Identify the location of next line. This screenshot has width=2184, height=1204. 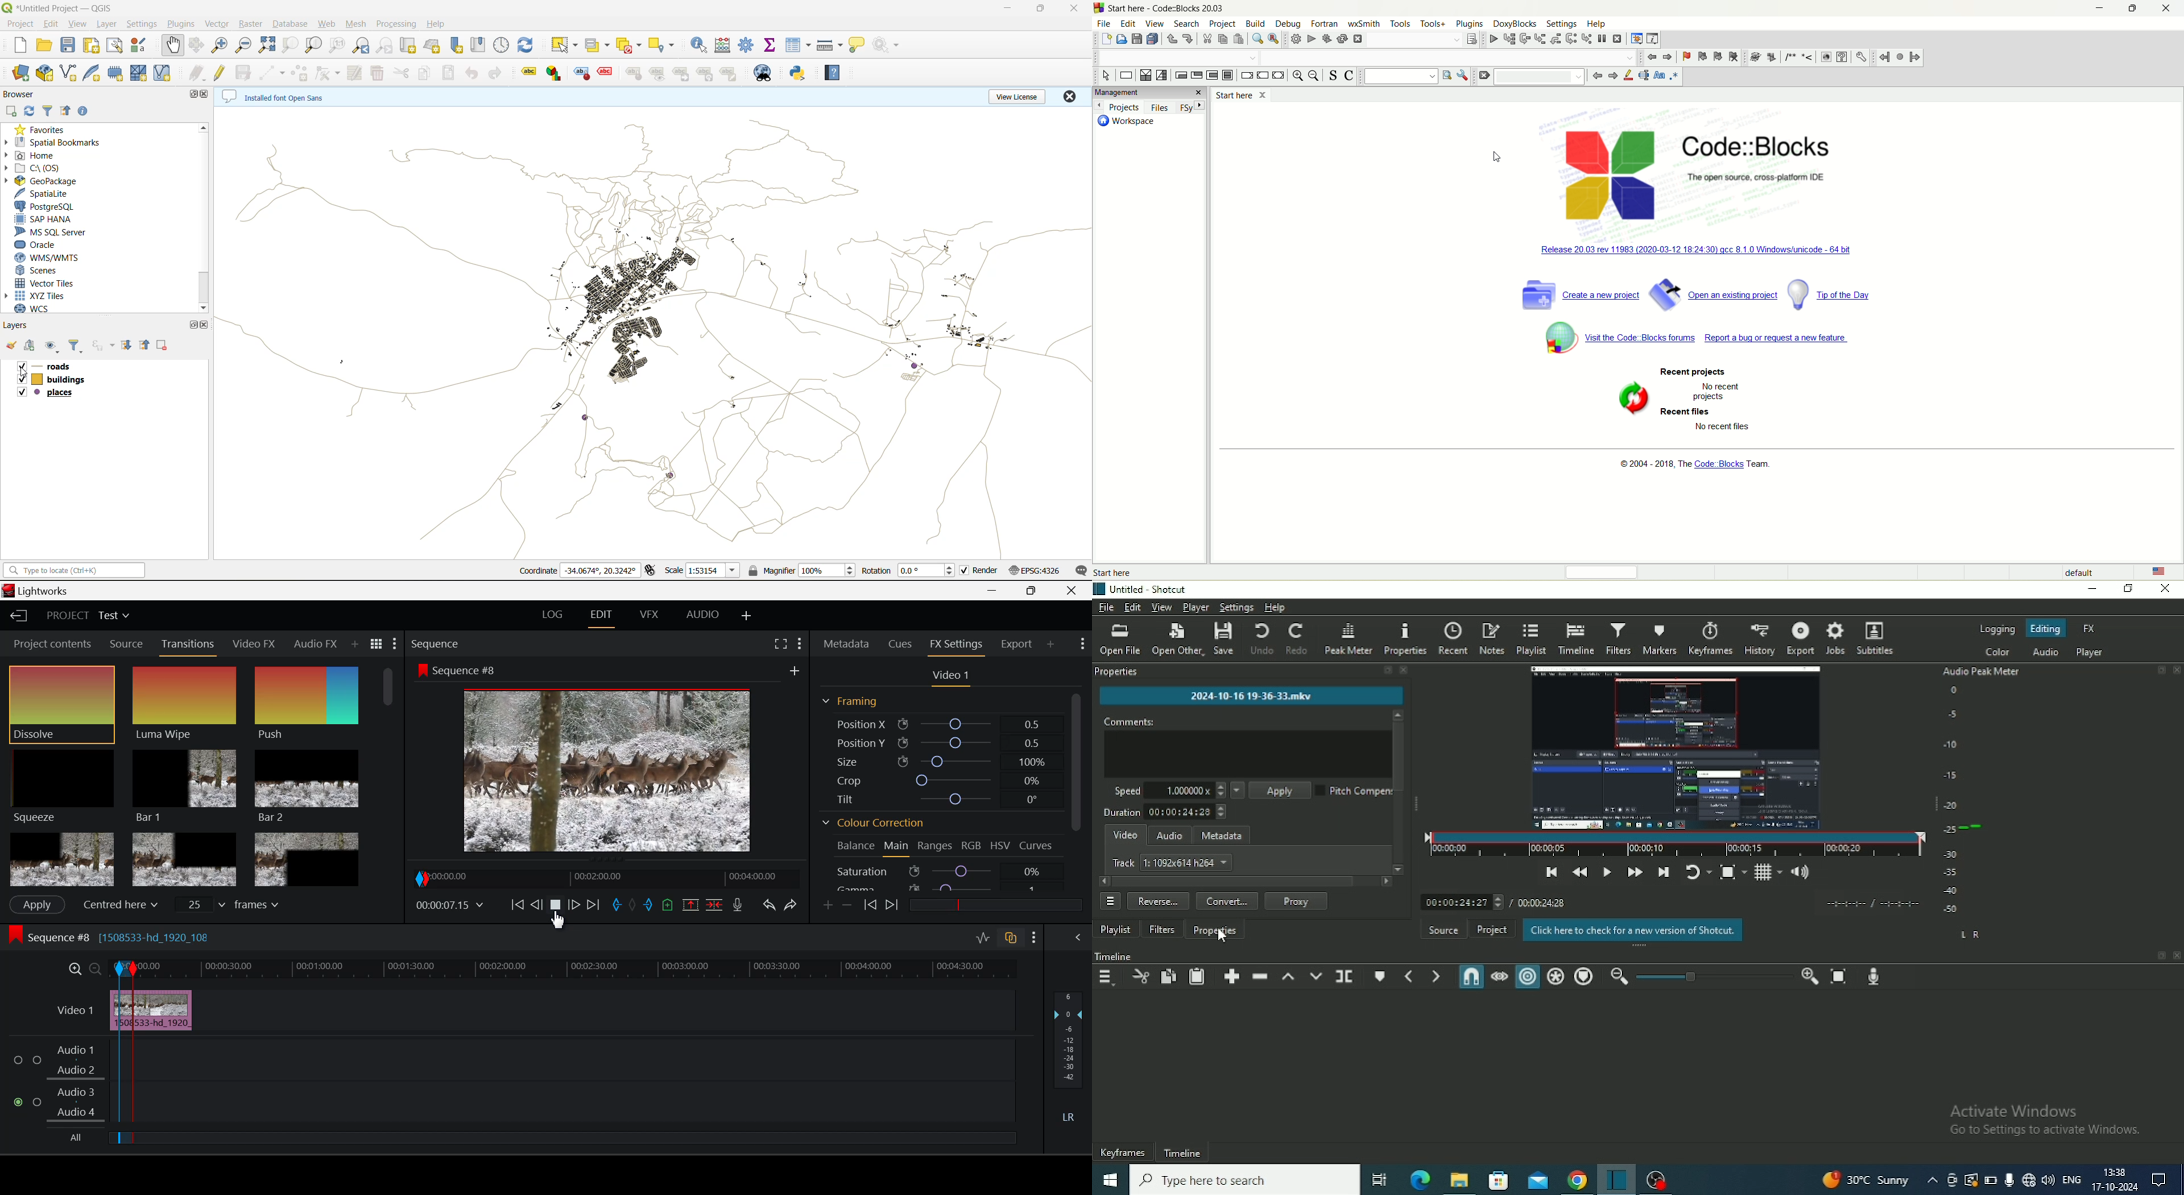
(1524, 39).